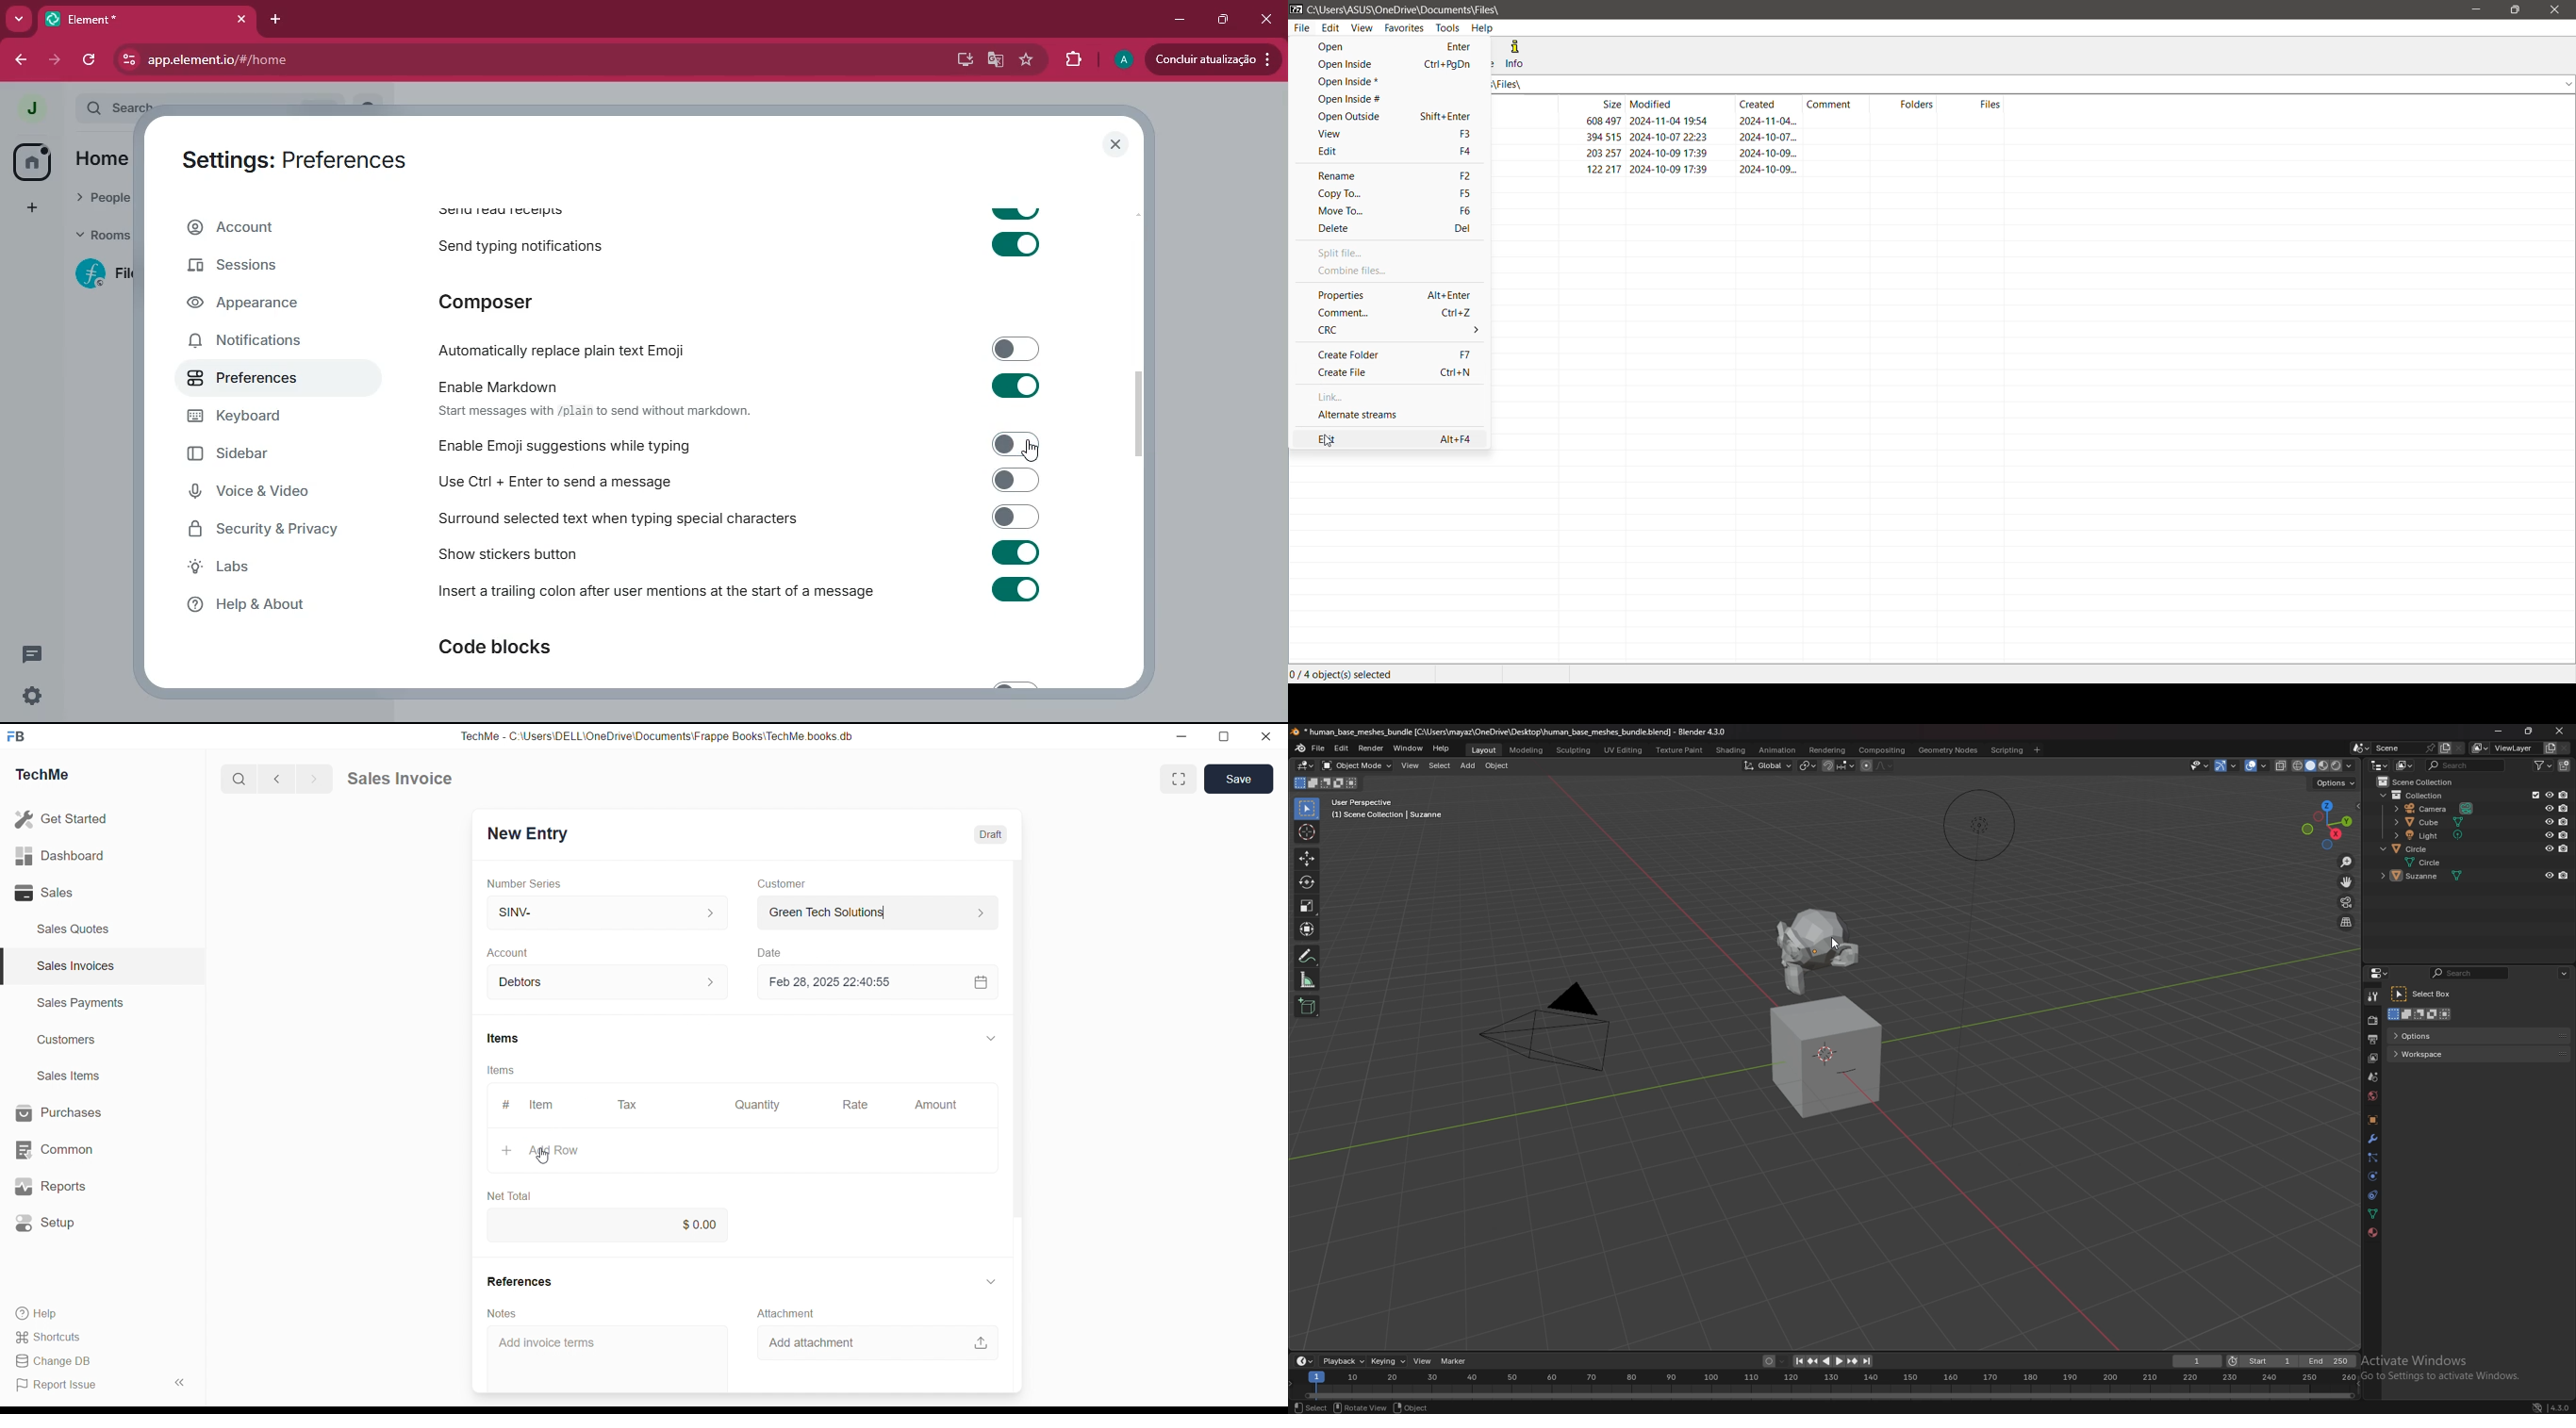  What do you see at coordinates (614, 1226) in the screenshot?
I see `0.00` at bounding box center [614, 1226].